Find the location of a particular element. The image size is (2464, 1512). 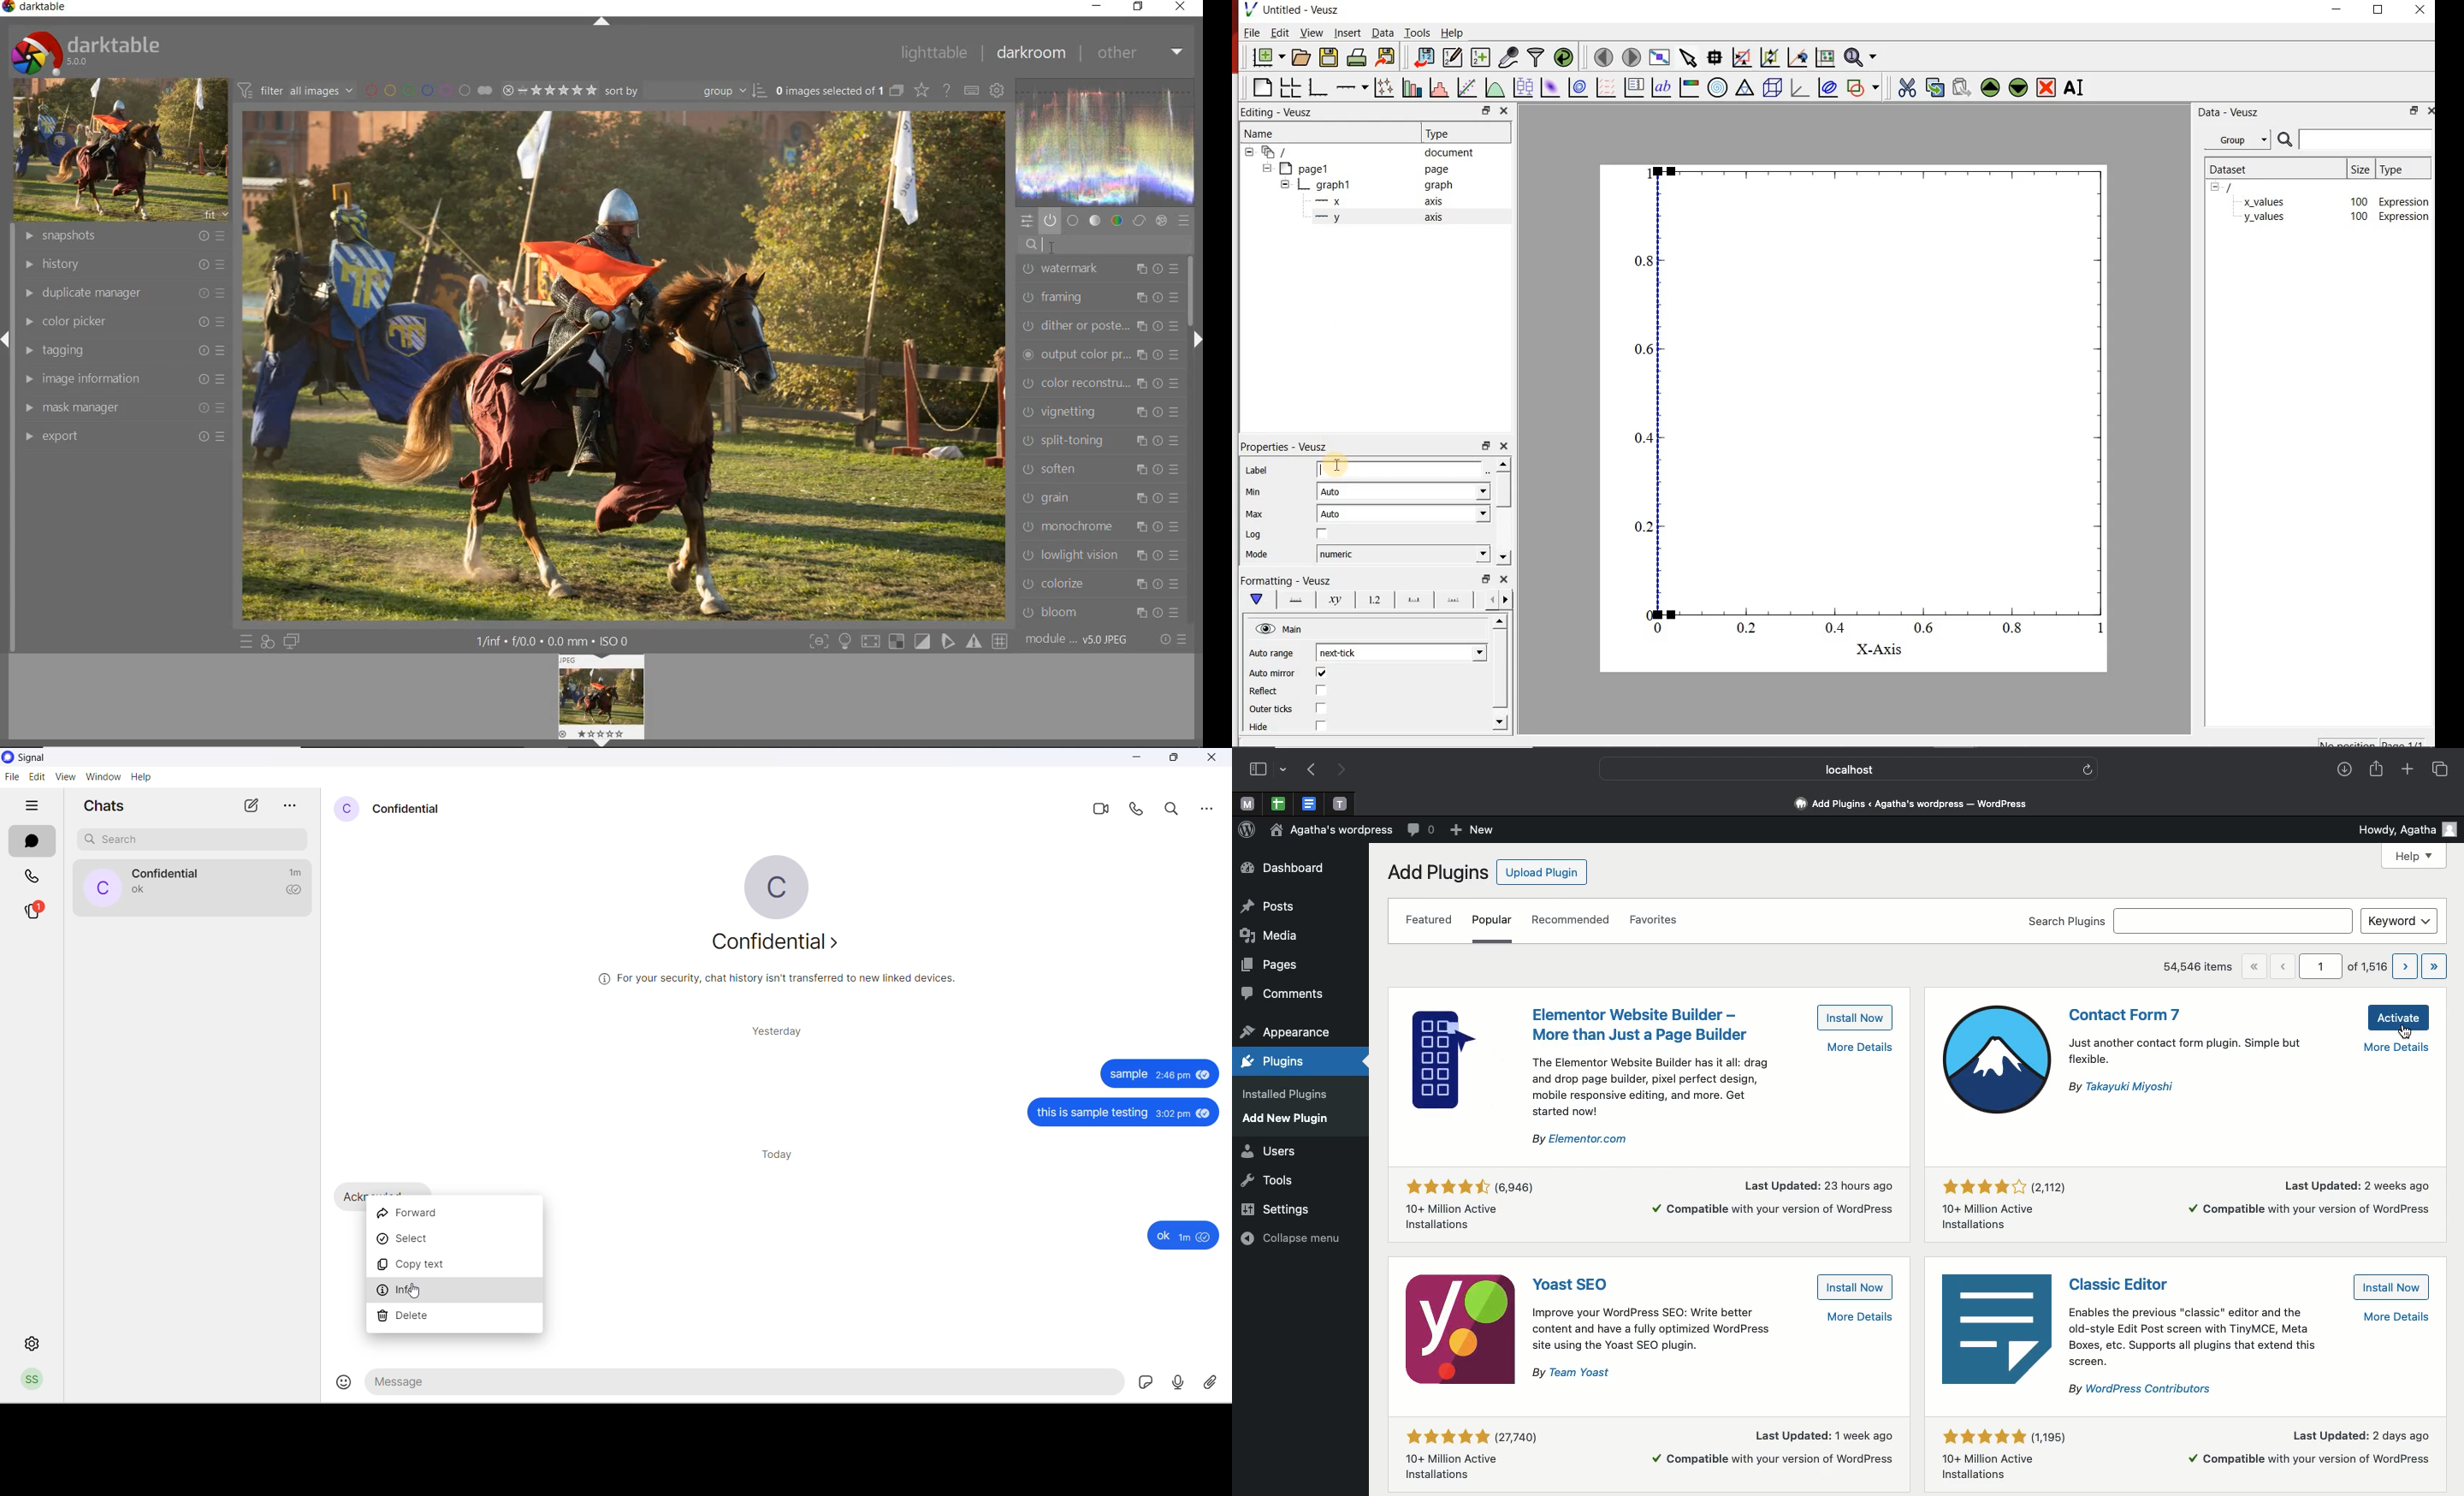

vignetting is located at coordinates (1100, 411).